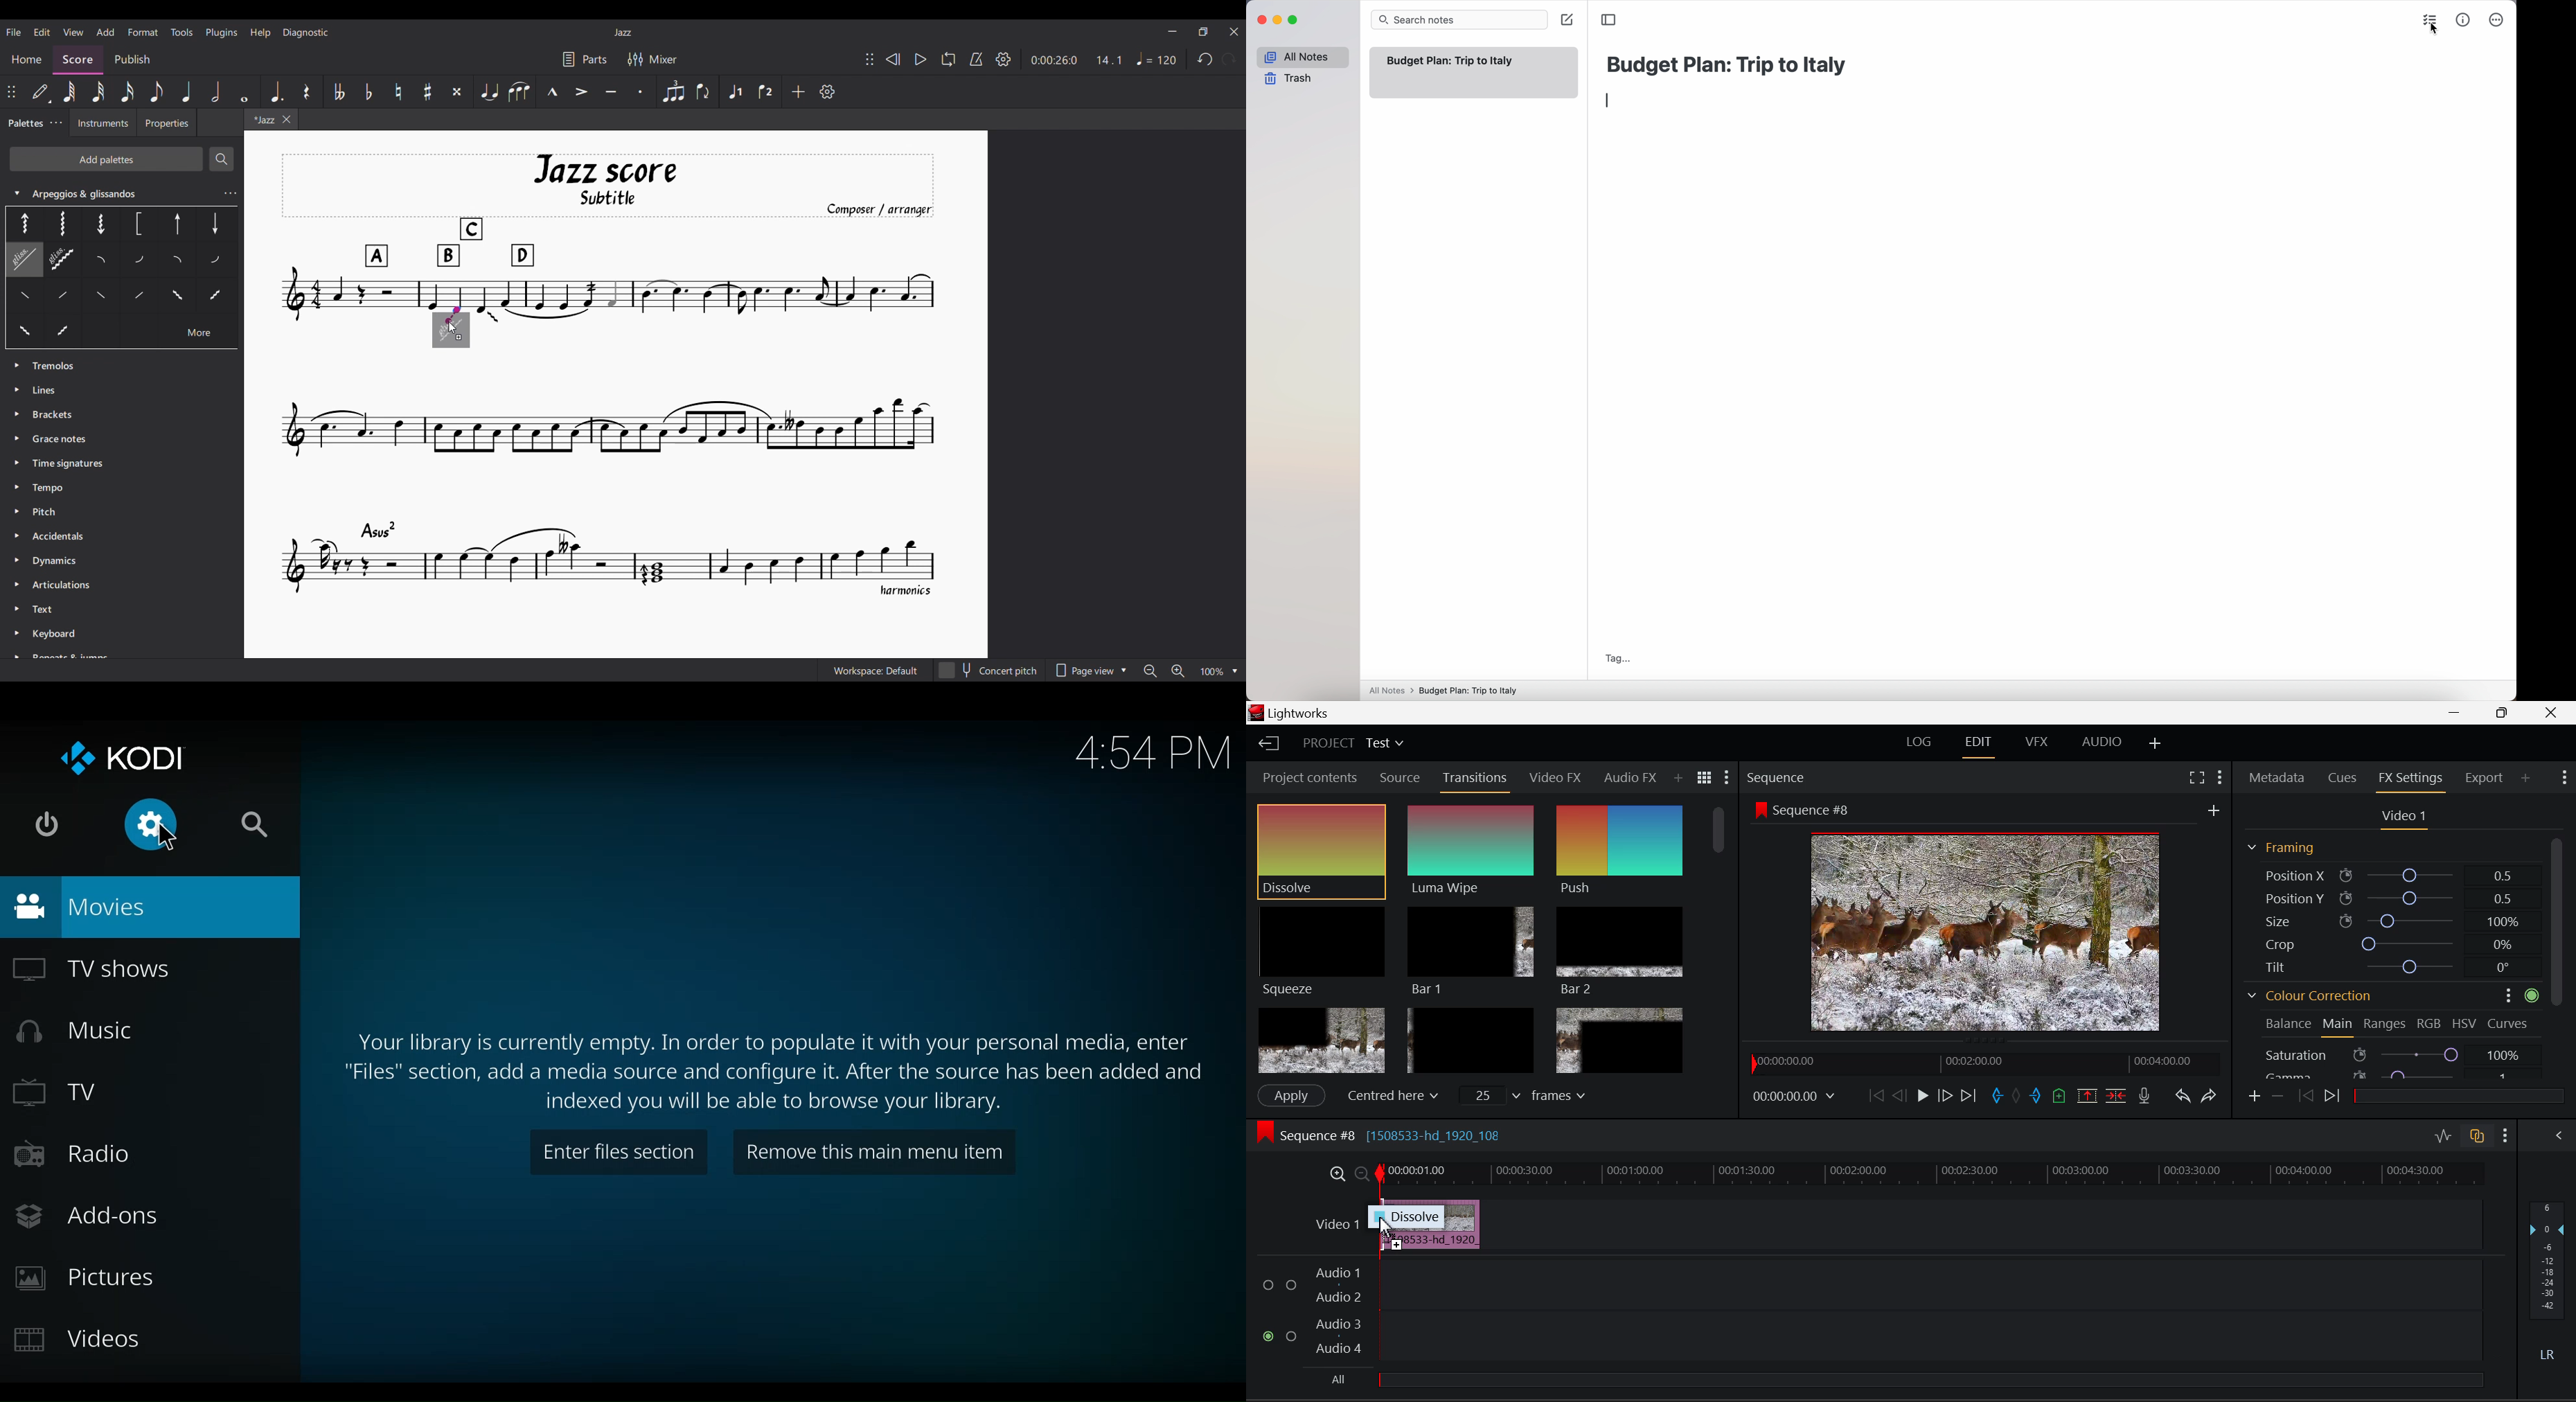  Describe the element at coordinates (2429, 1023) in the screenshot. I see `RGB` at that location.